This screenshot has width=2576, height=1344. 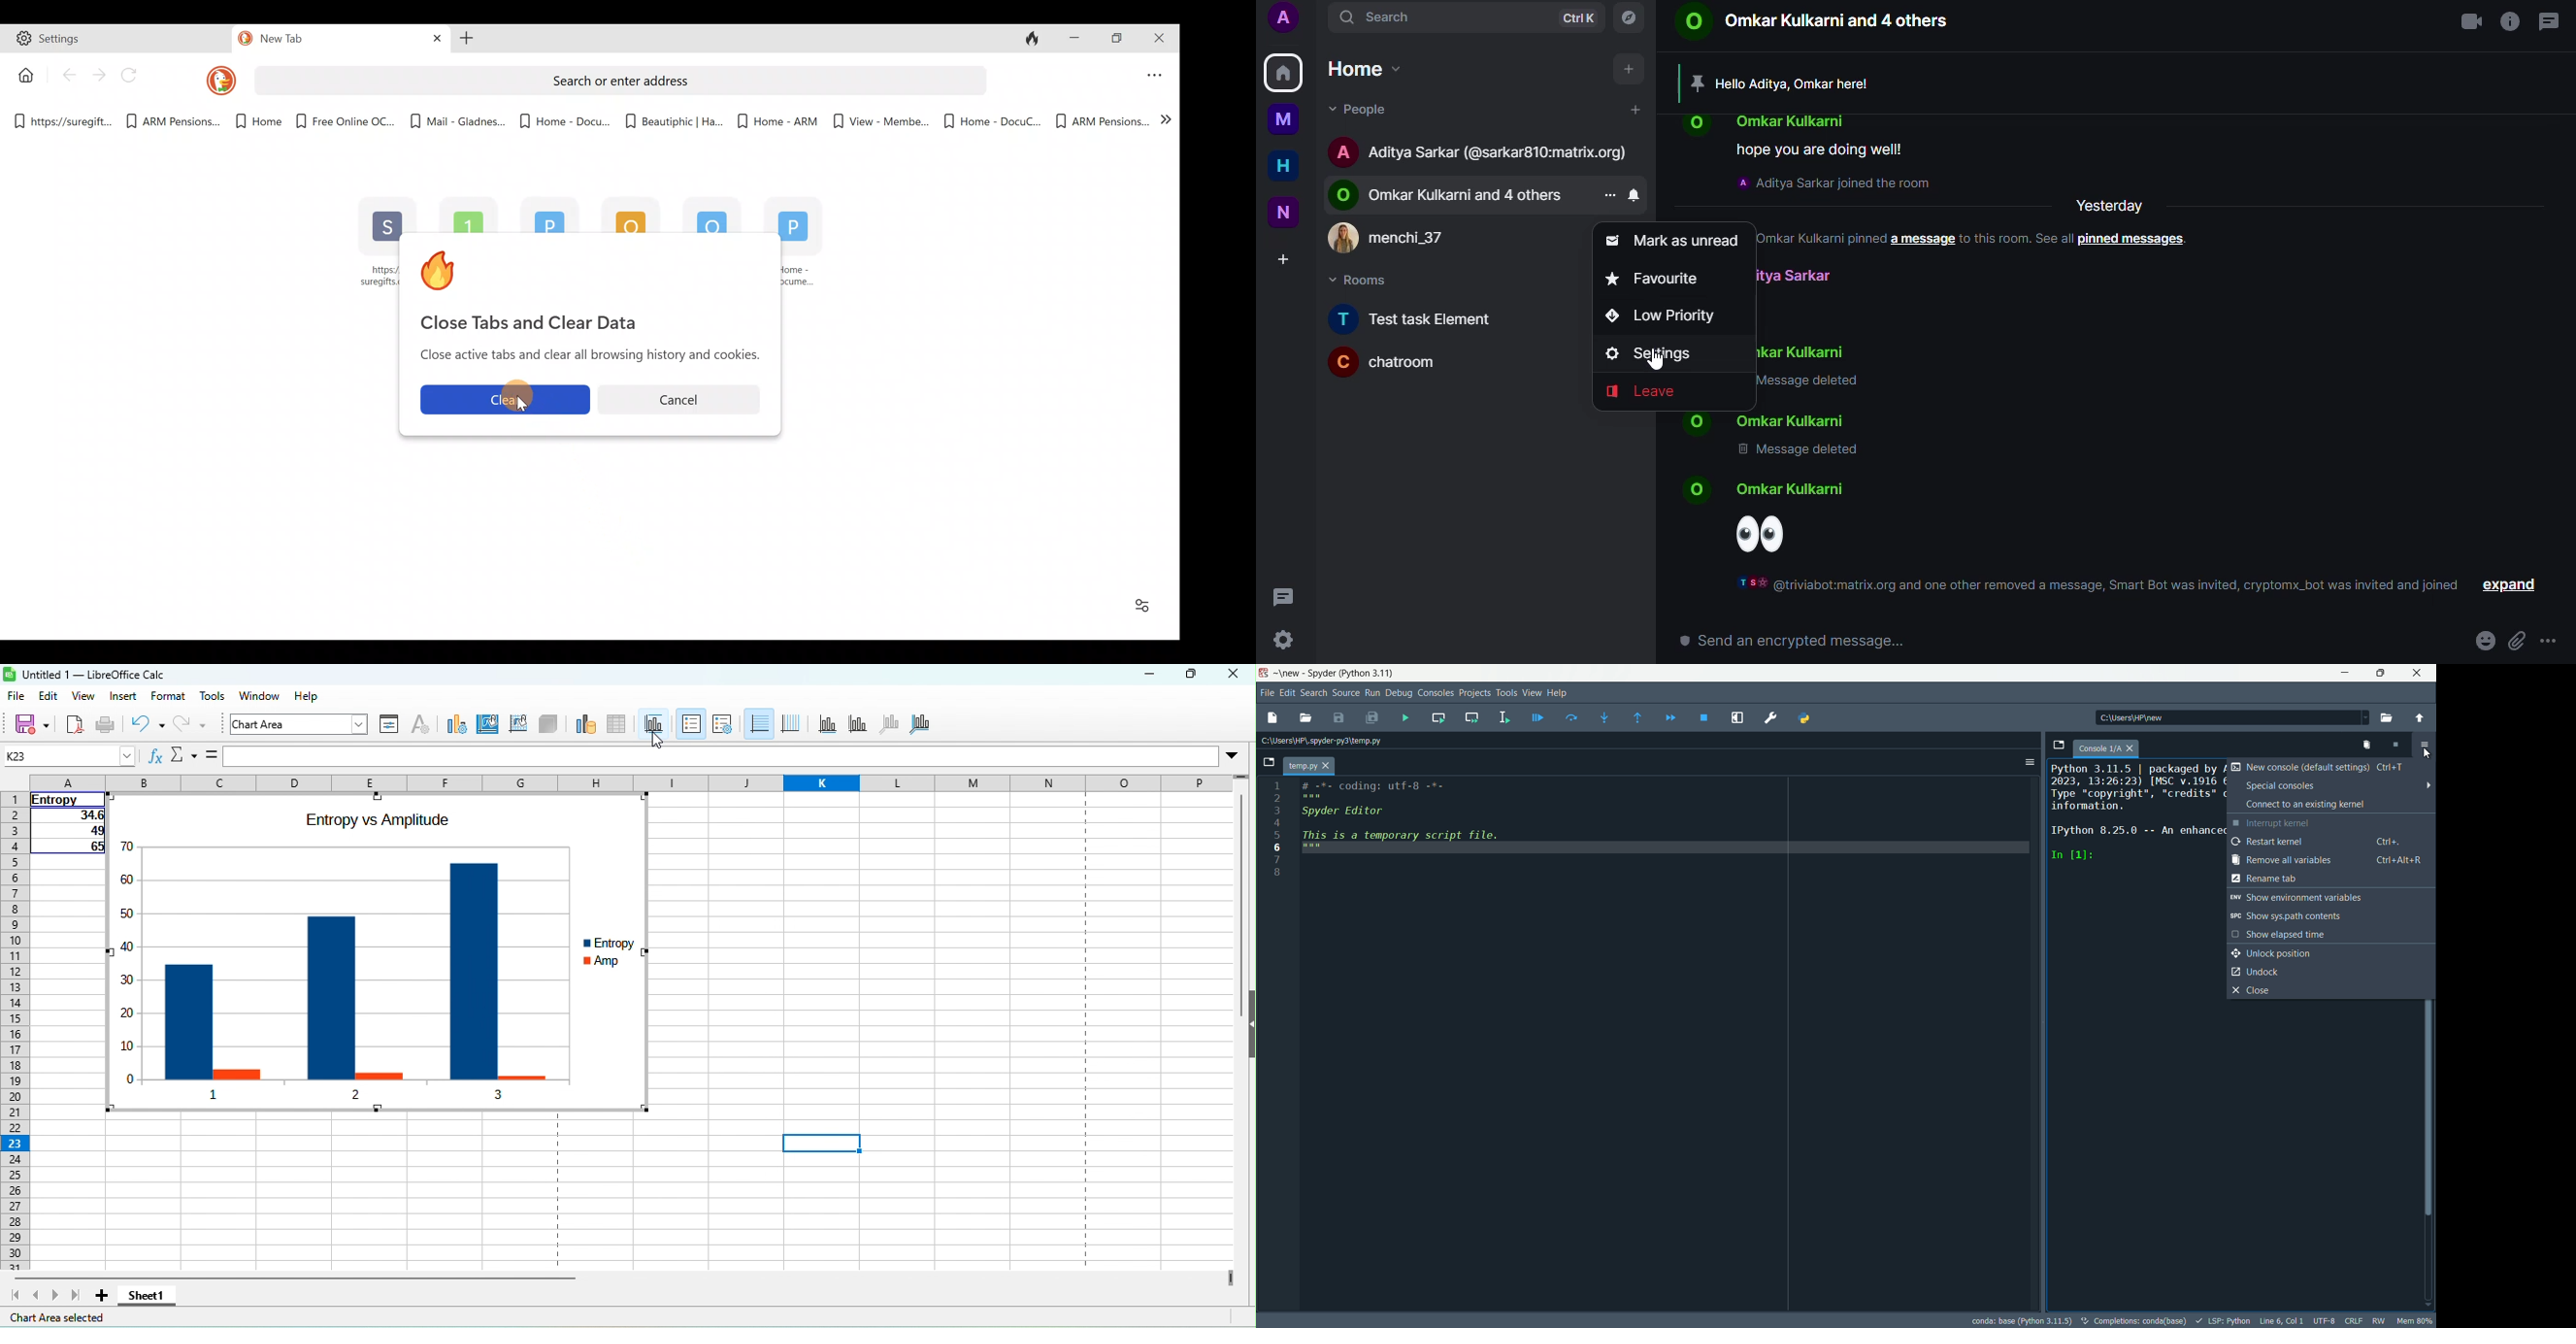 What do you see at coordinates (1284, 119) in the screenshot?
I see `myspace` at bounding box center [1284, 119].